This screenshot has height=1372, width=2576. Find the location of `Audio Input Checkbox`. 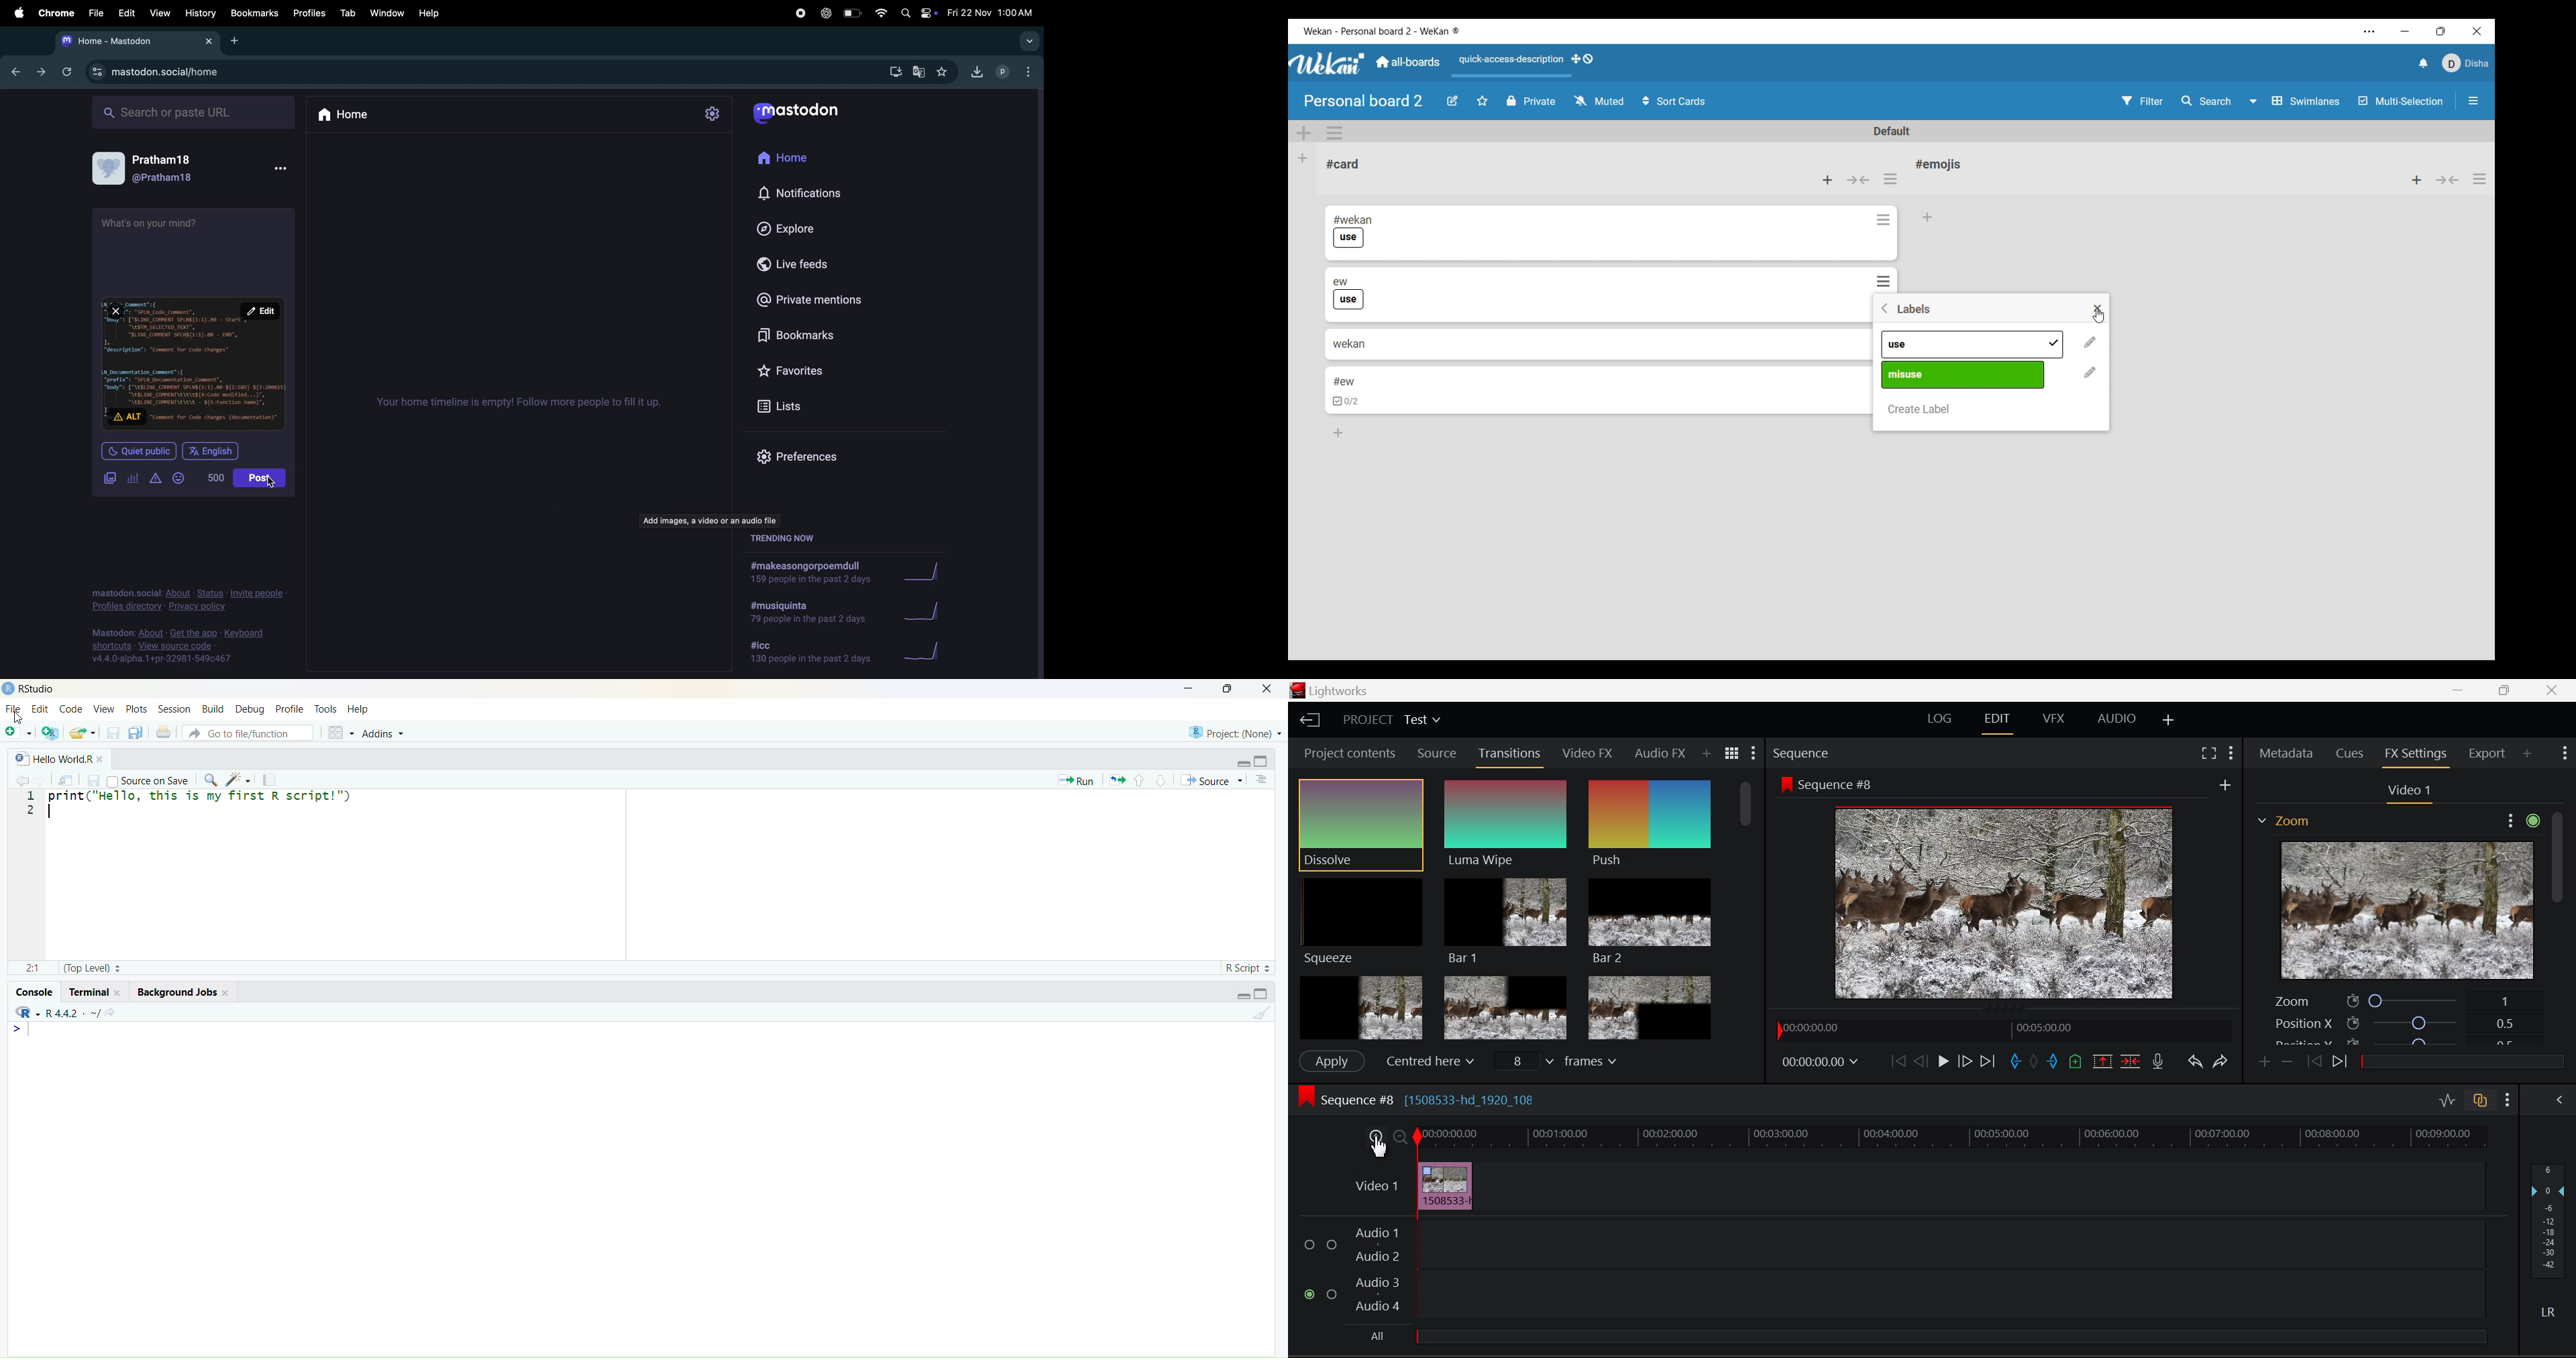

Audio Input Checkbox is located at coordinates (1309, 1294).